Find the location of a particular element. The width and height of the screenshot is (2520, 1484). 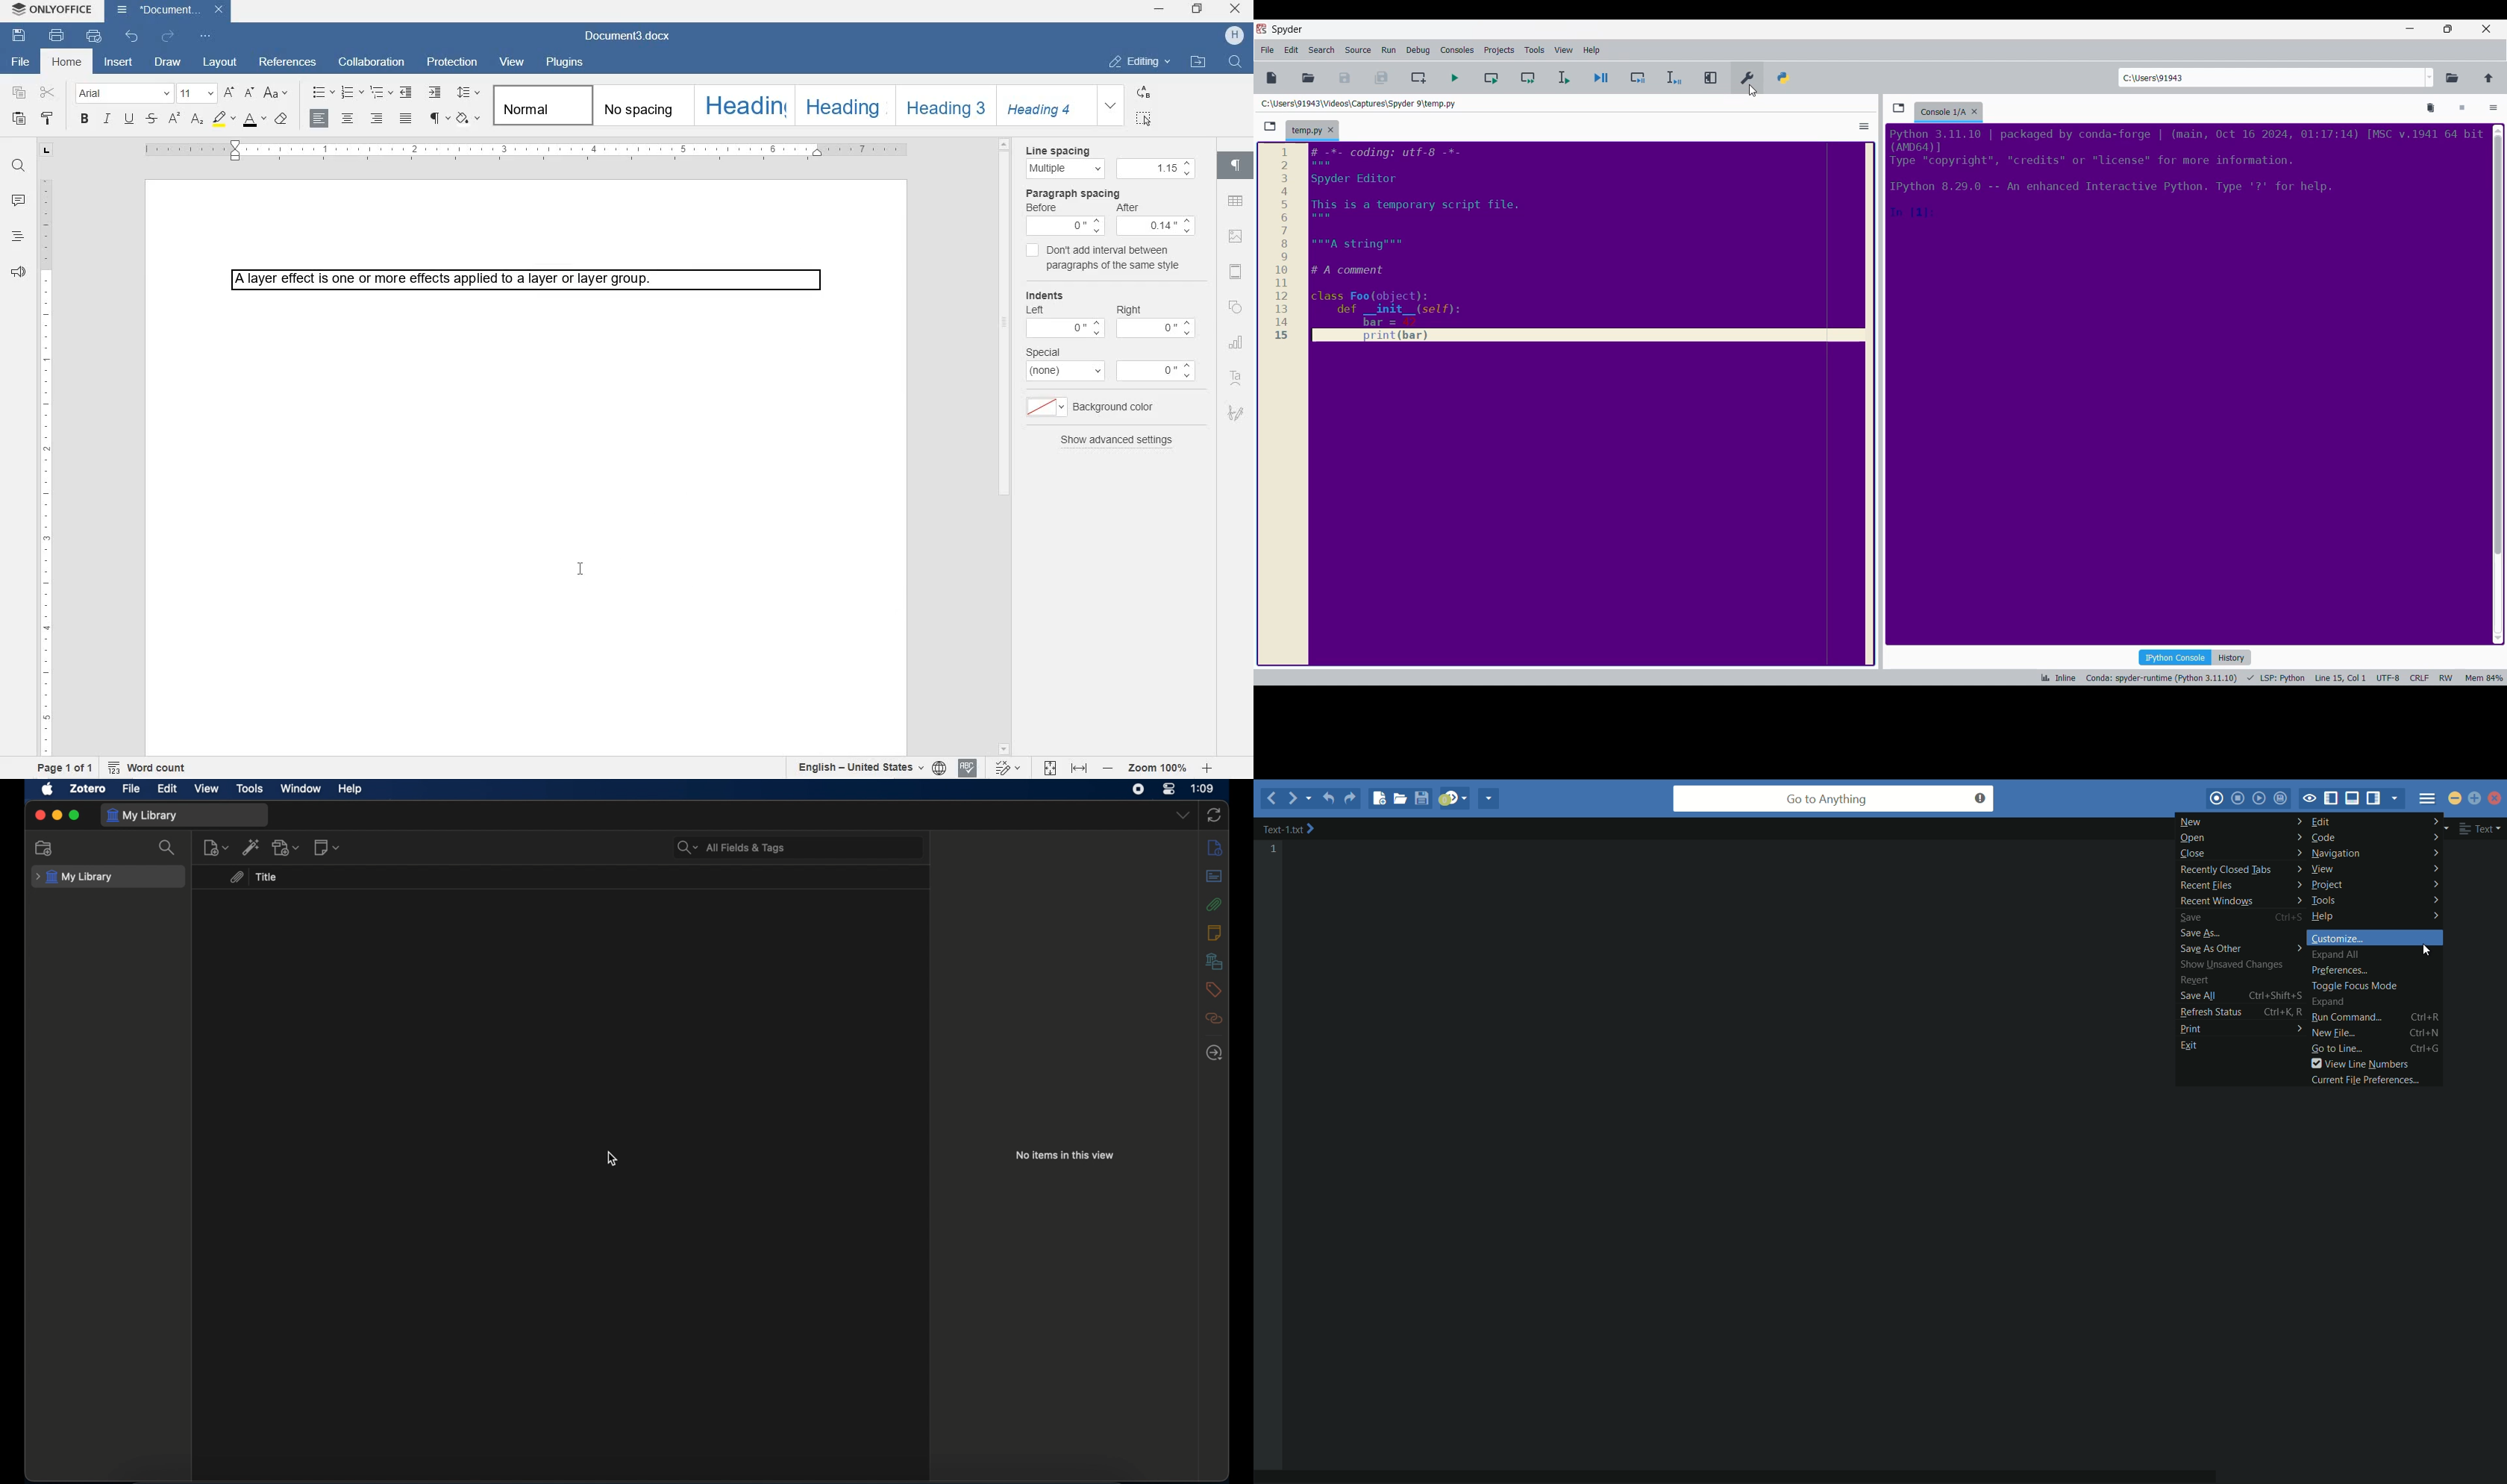

FIT PAGE OR WIDTH is located at coordinates (1066, 769).